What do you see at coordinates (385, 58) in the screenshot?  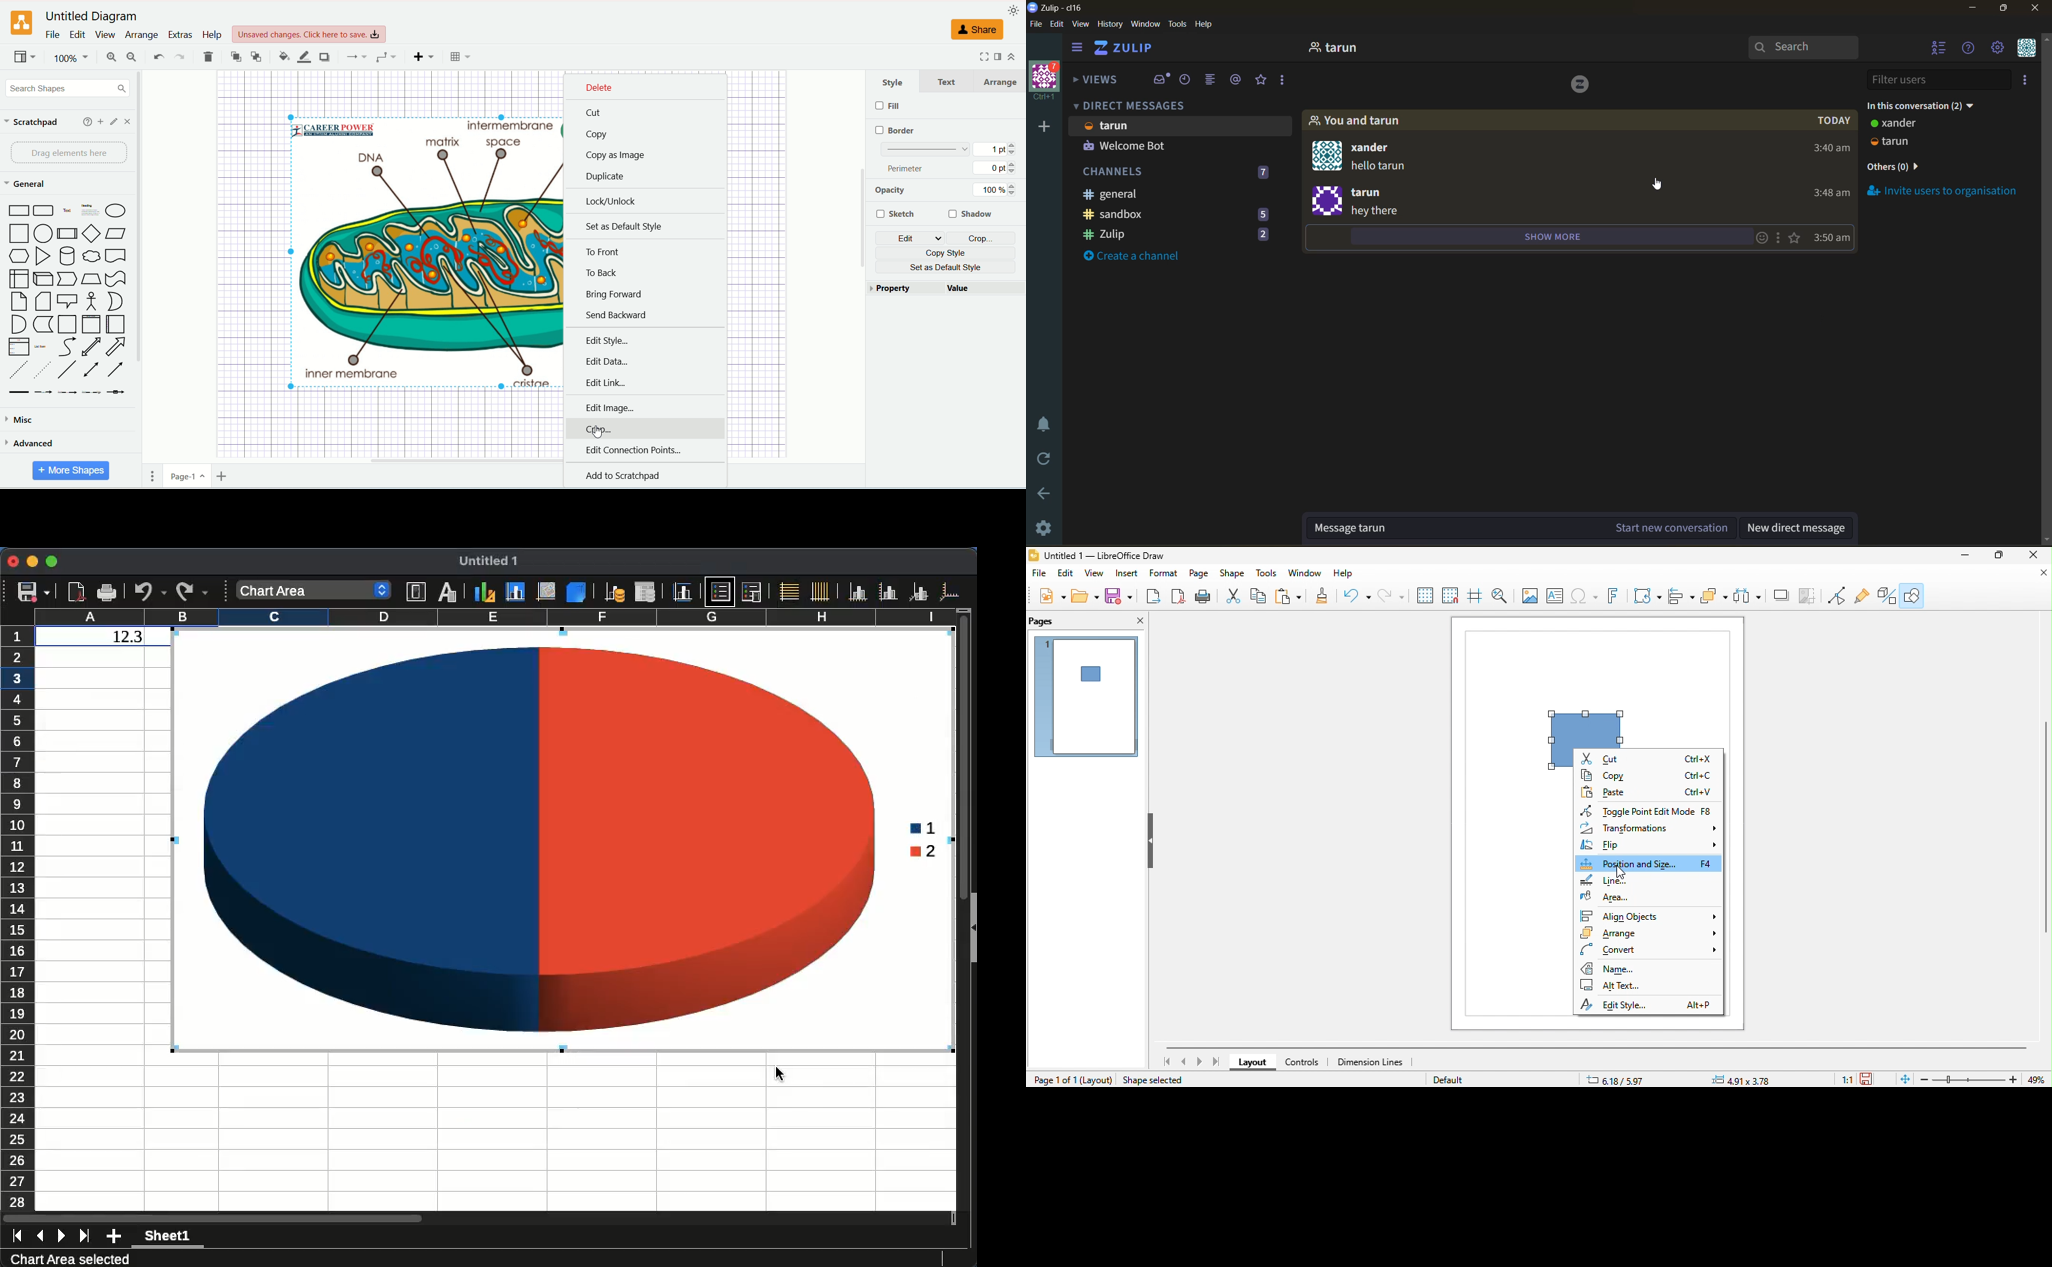 I see `waypoints` at bounding box center [385, 58].